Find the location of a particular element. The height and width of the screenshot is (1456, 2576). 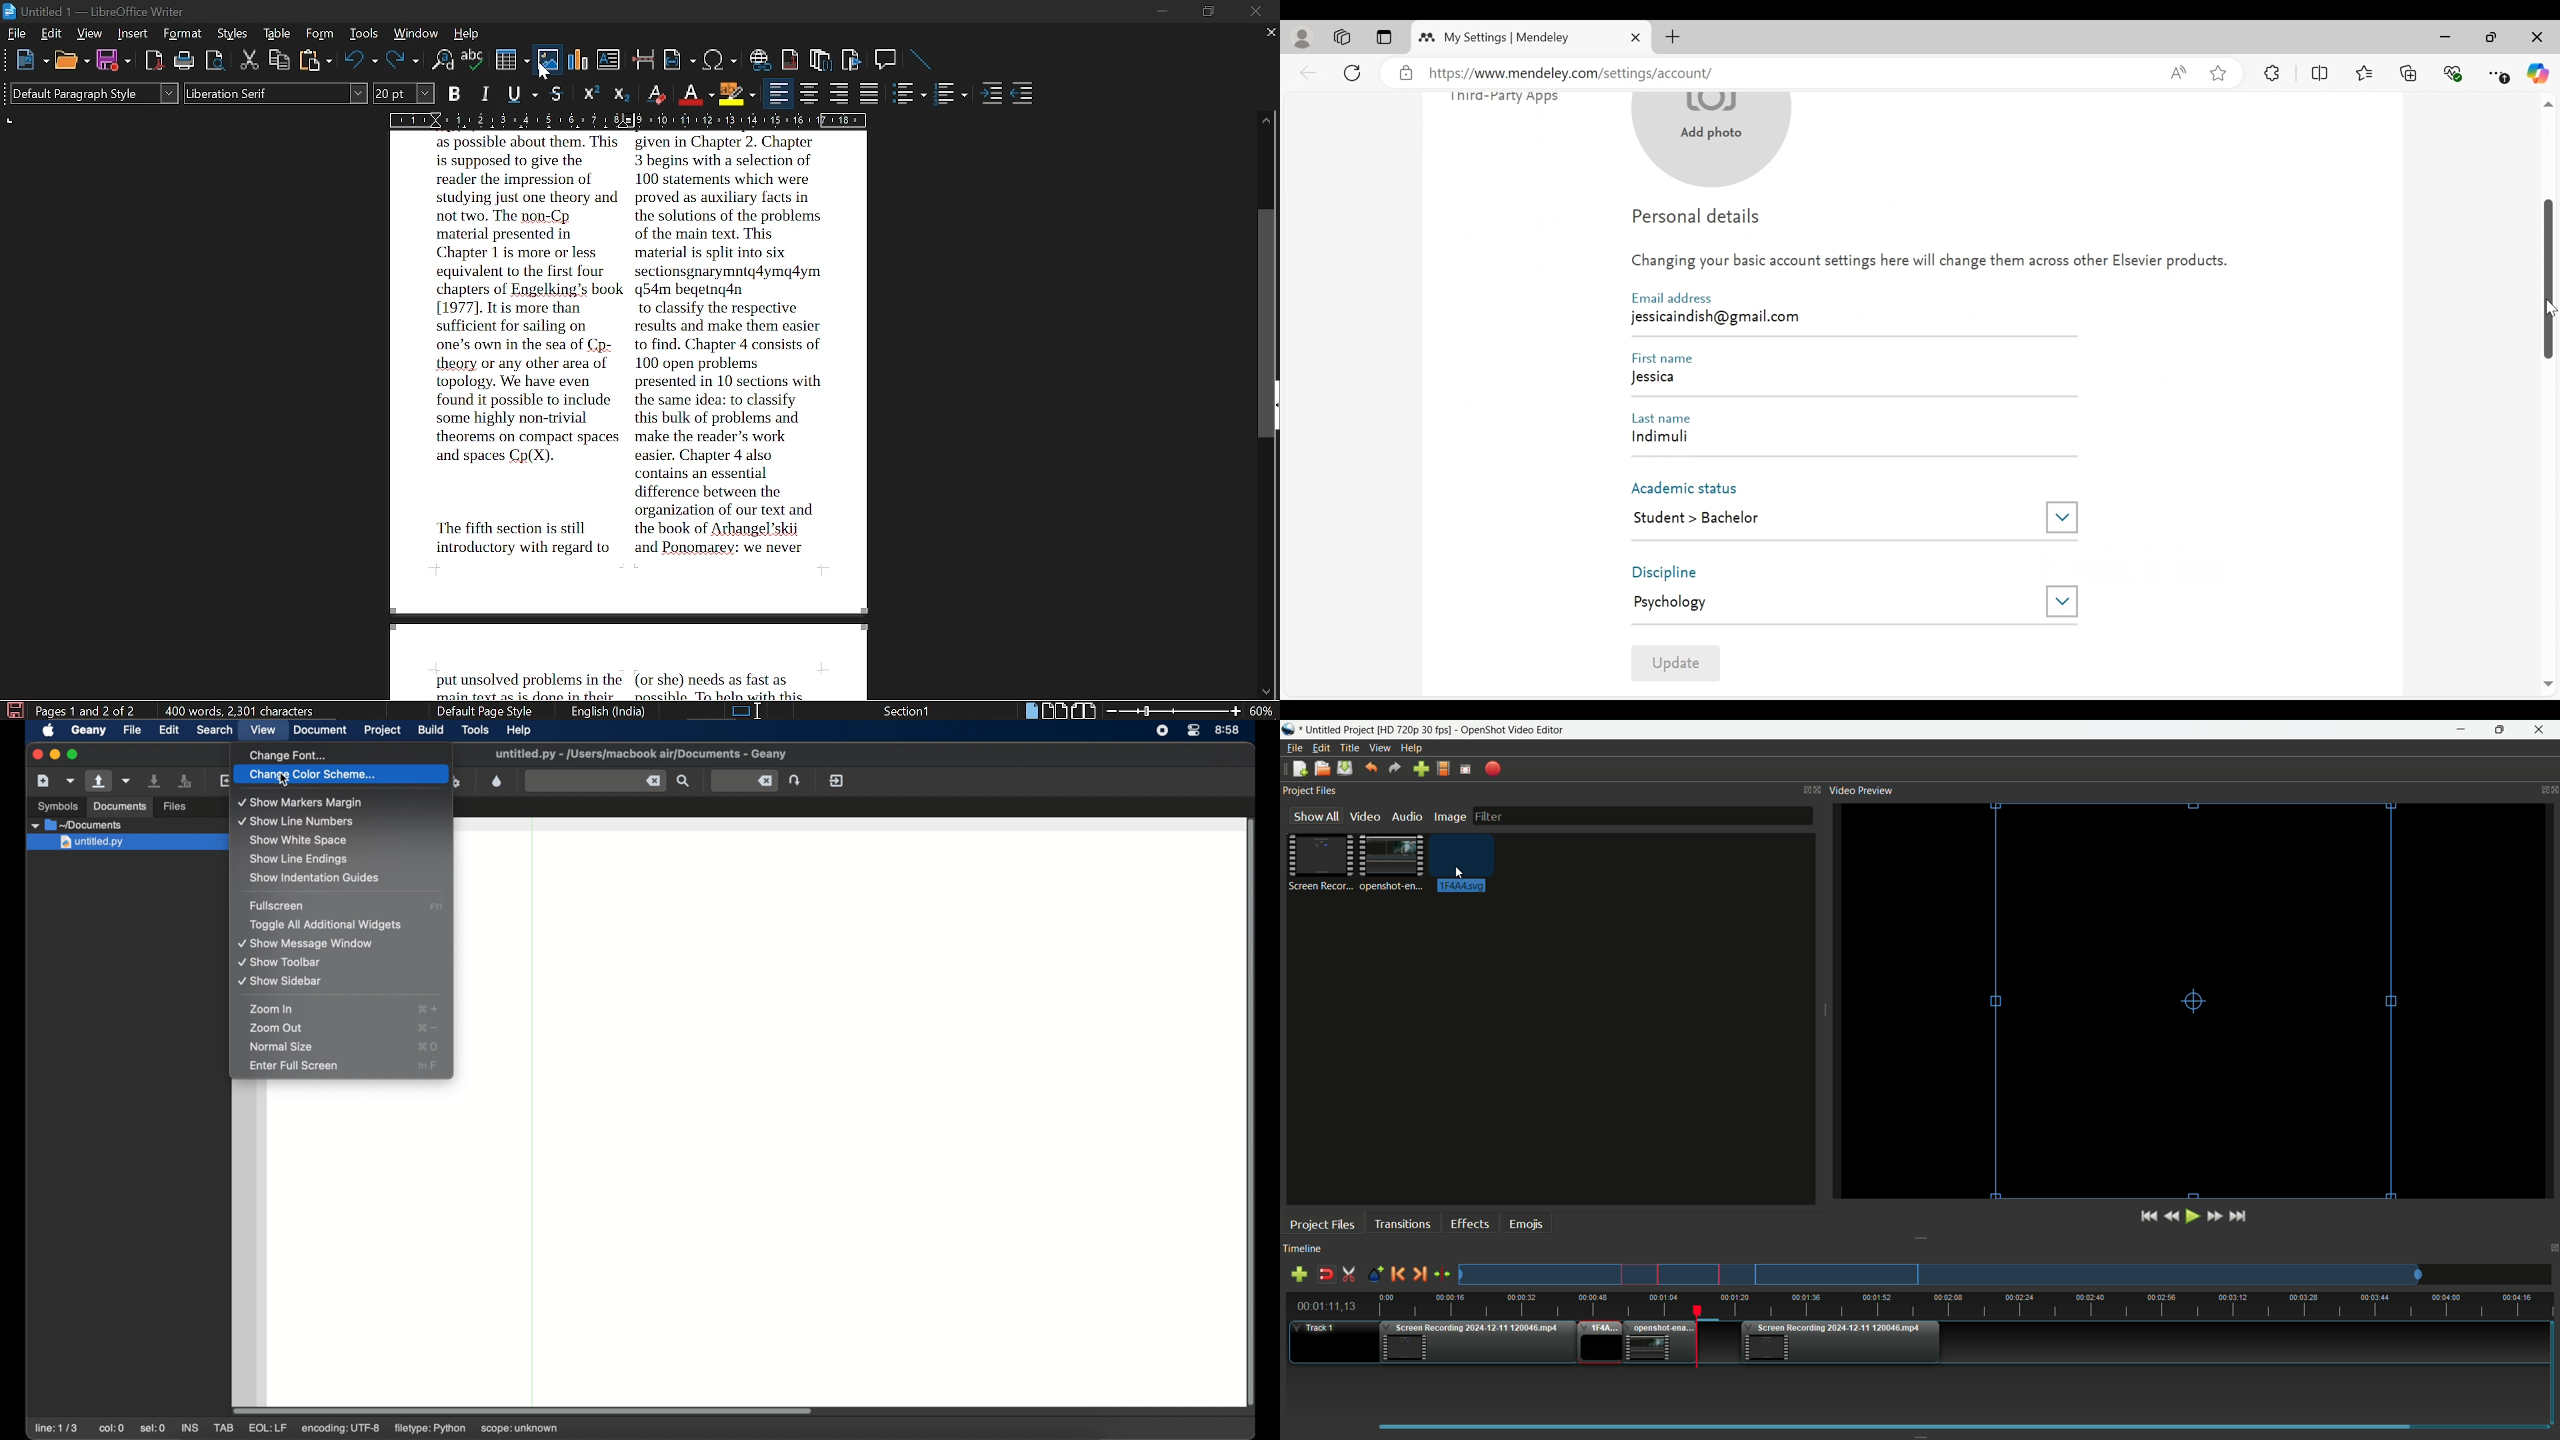

paragraph style is located at coordinates (90, 93).